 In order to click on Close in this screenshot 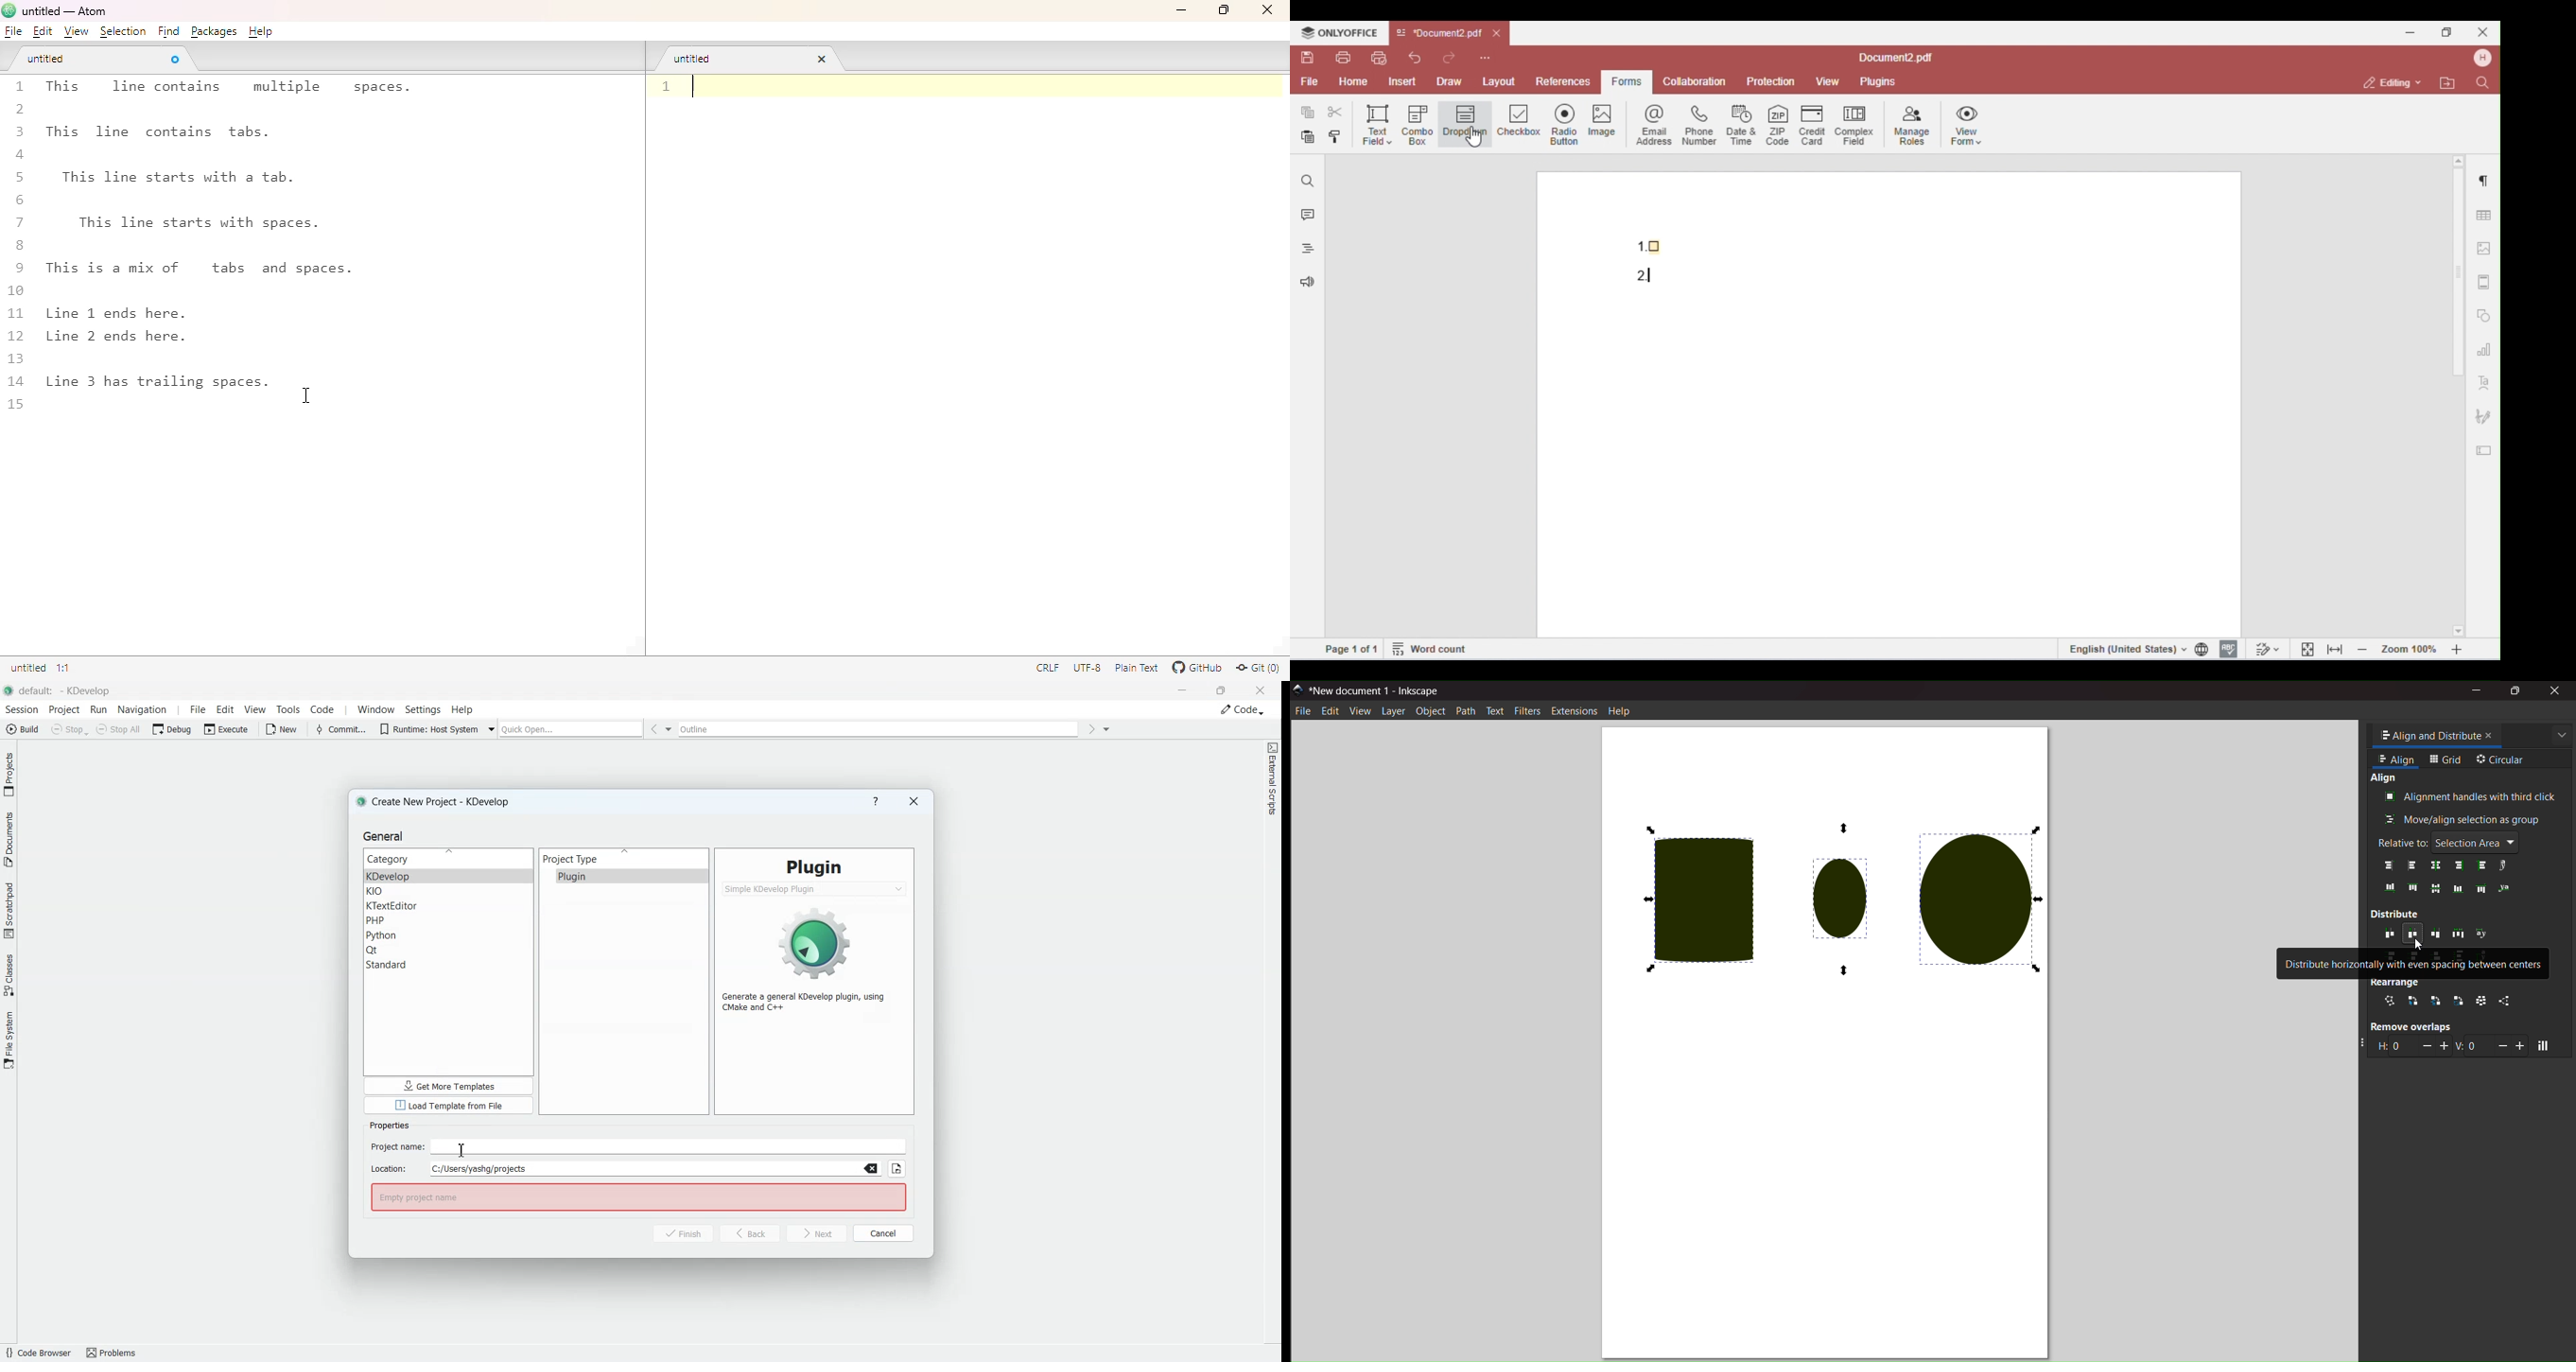, I will do `click(1260, 690)`.